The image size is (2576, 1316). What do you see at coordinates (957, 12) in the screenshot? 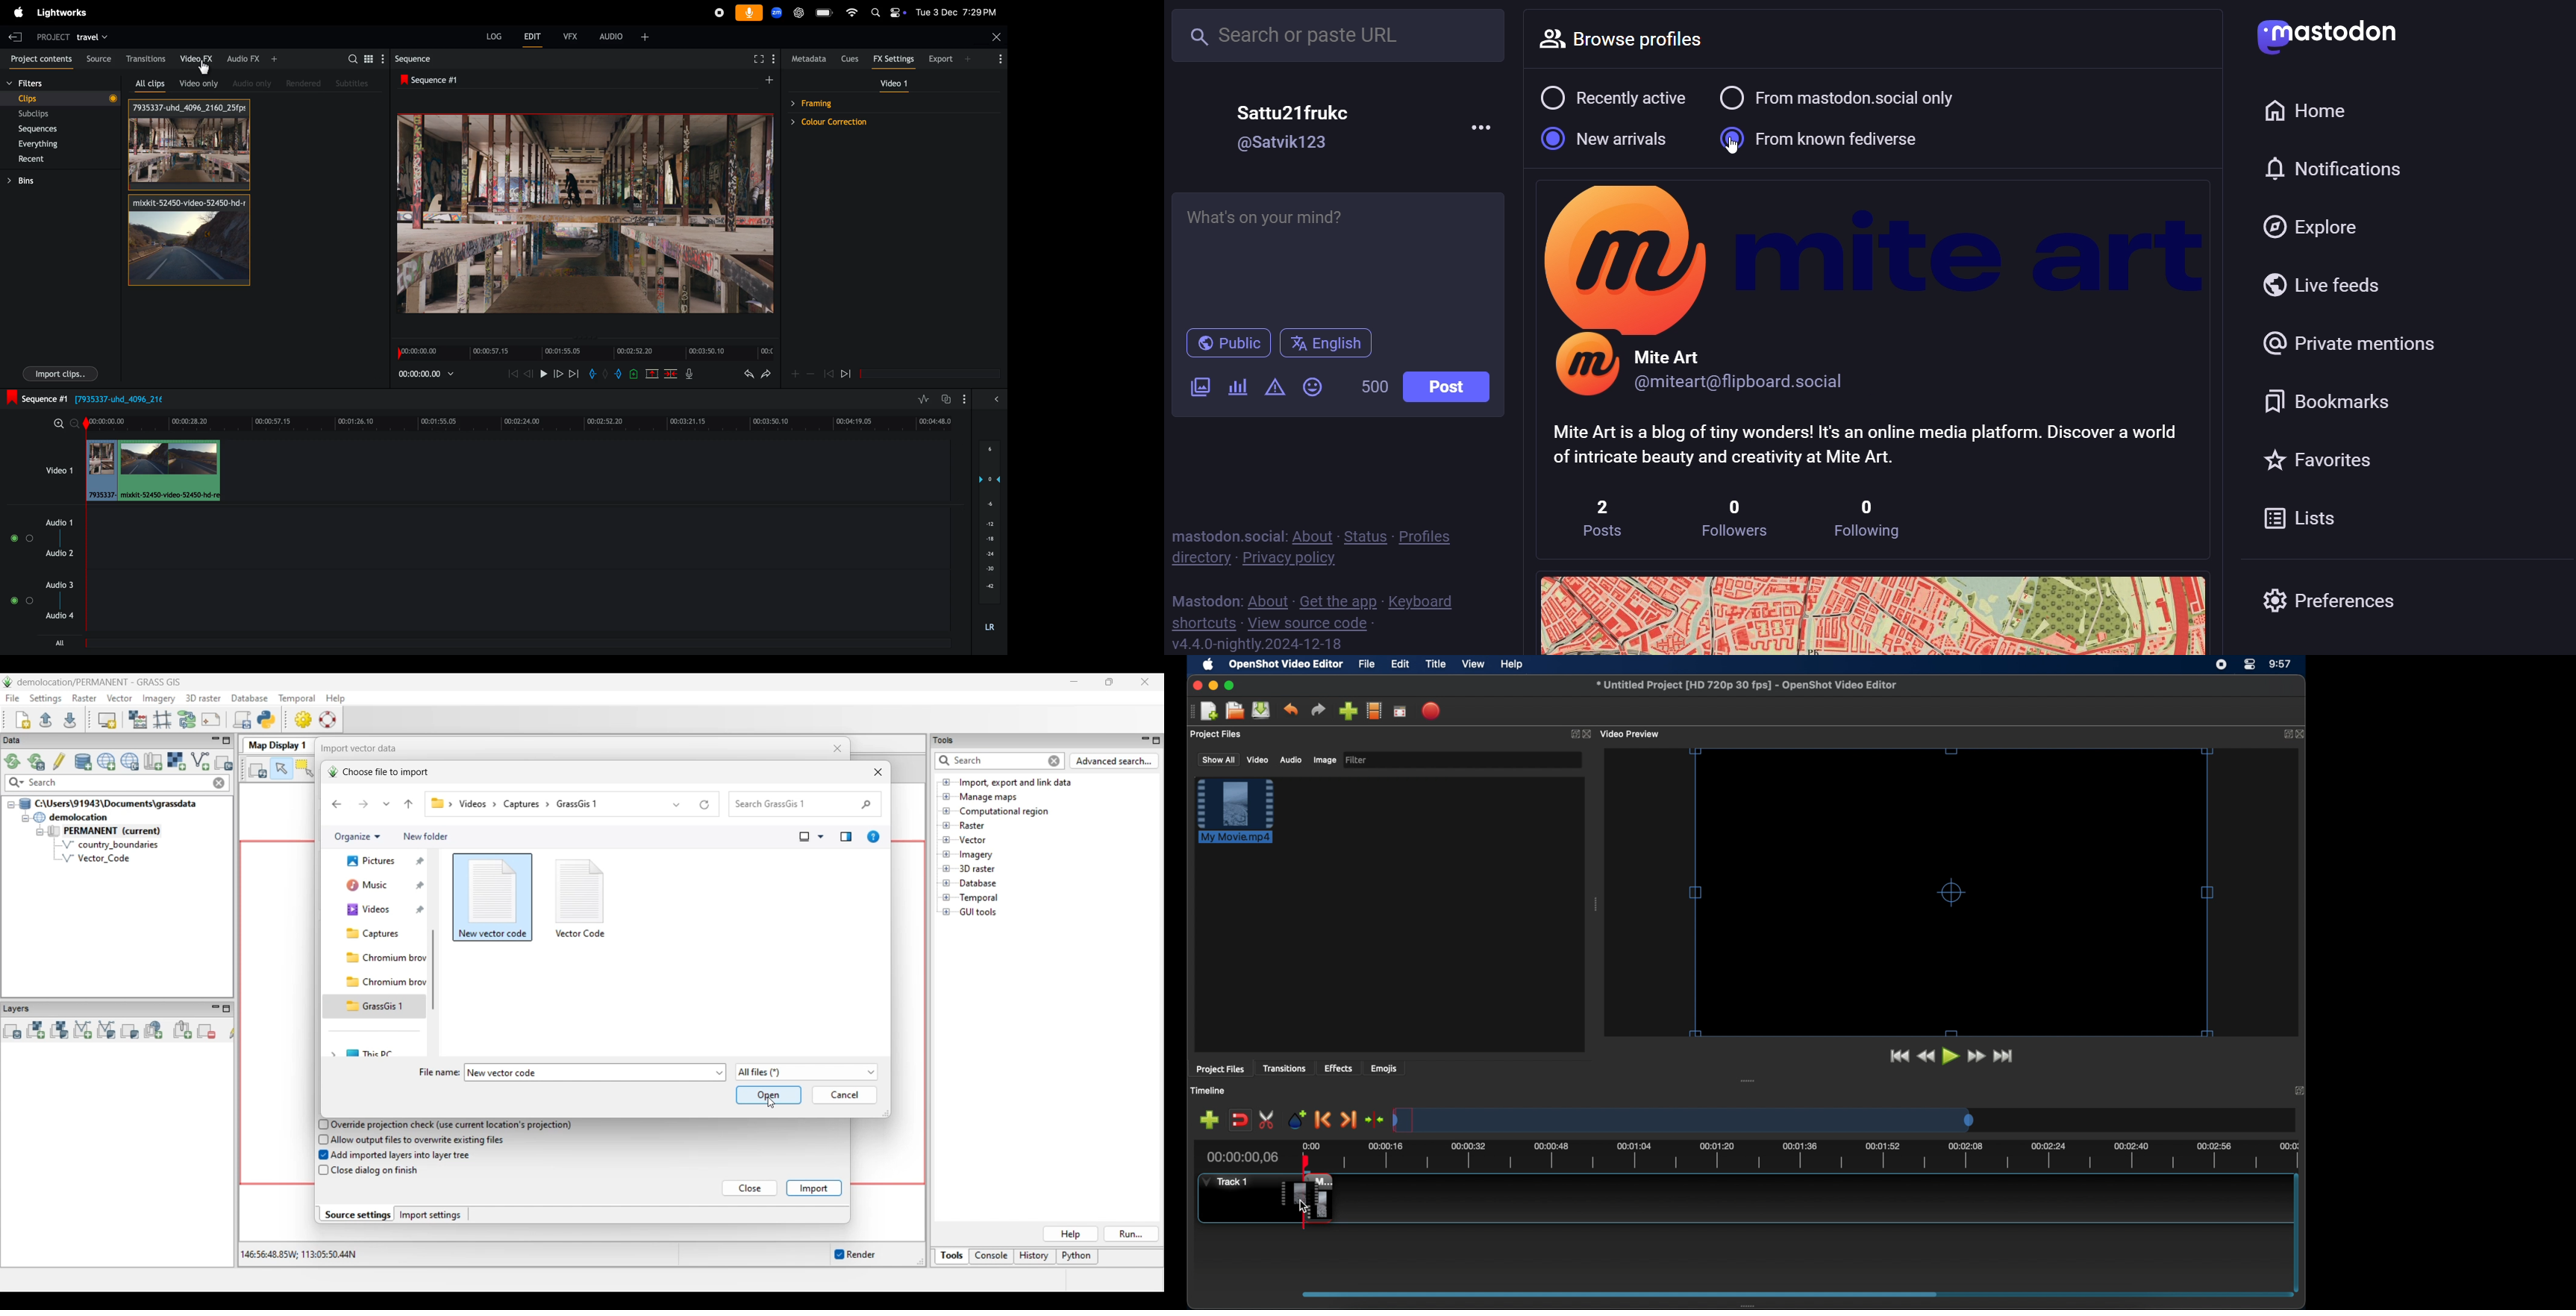
I see `date and time` at bounding box center [957, 12].